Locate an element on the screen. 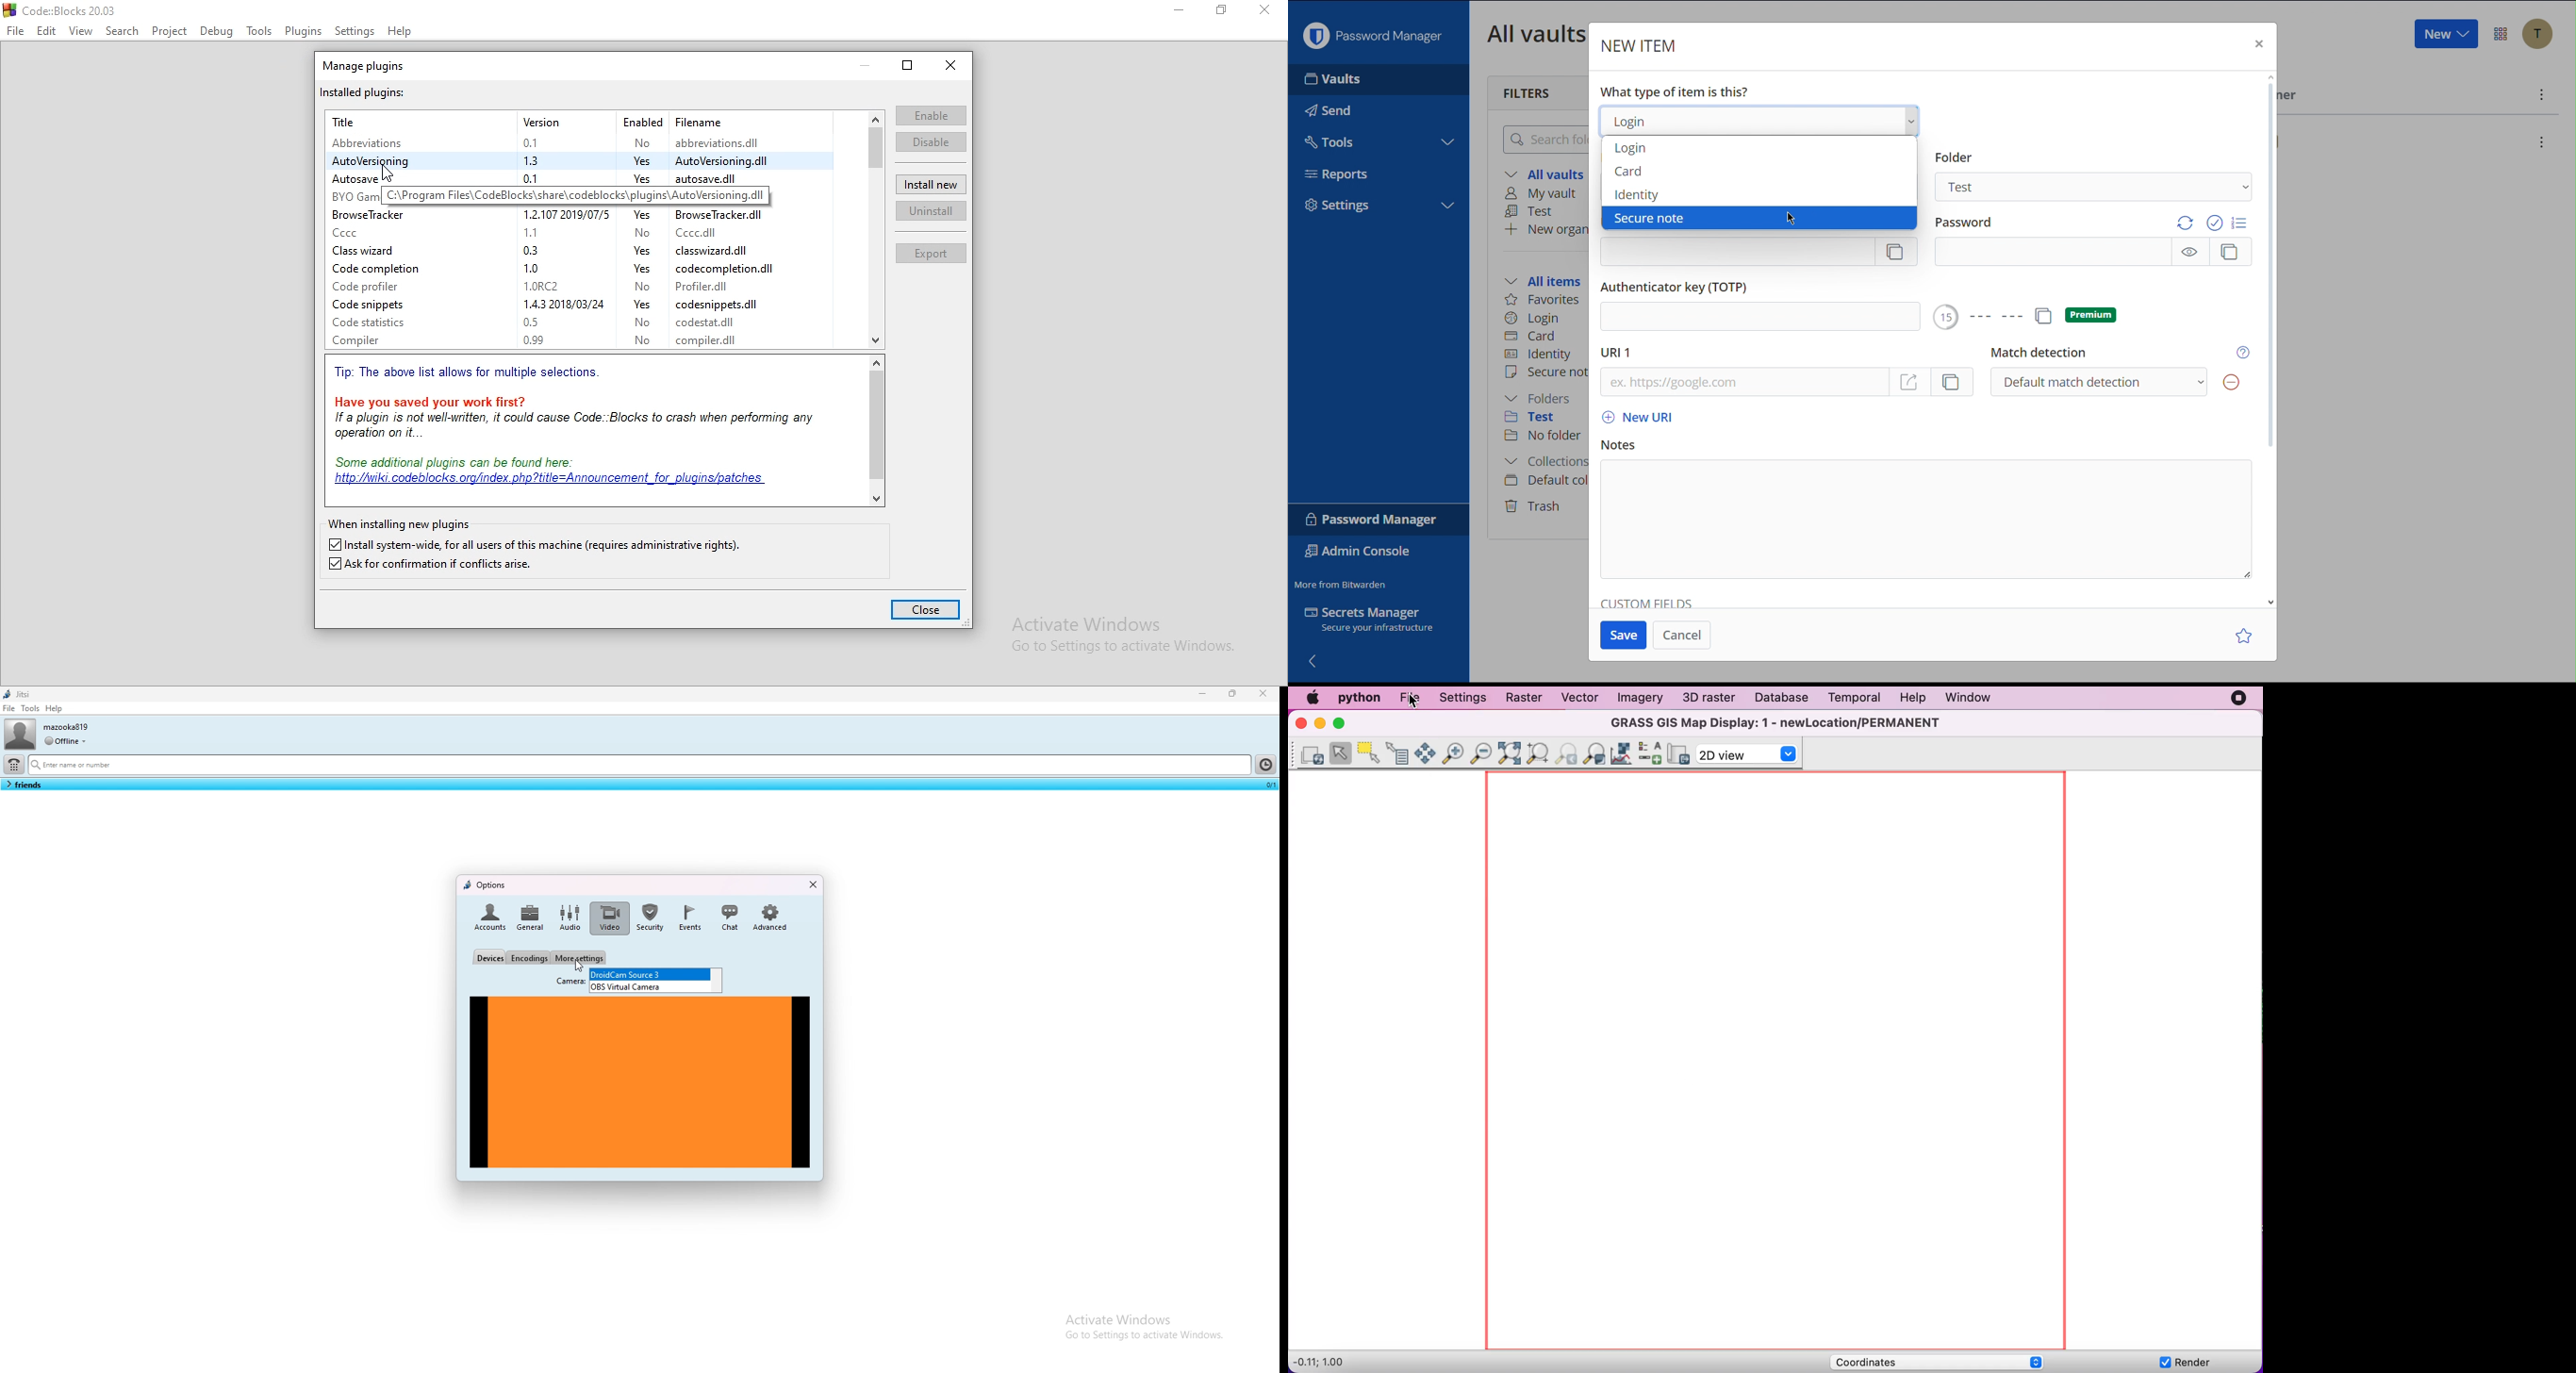 The width and height of the screenshot is (2576, 1400). AutoVersioning.dil is located at coordinates (729, 160).